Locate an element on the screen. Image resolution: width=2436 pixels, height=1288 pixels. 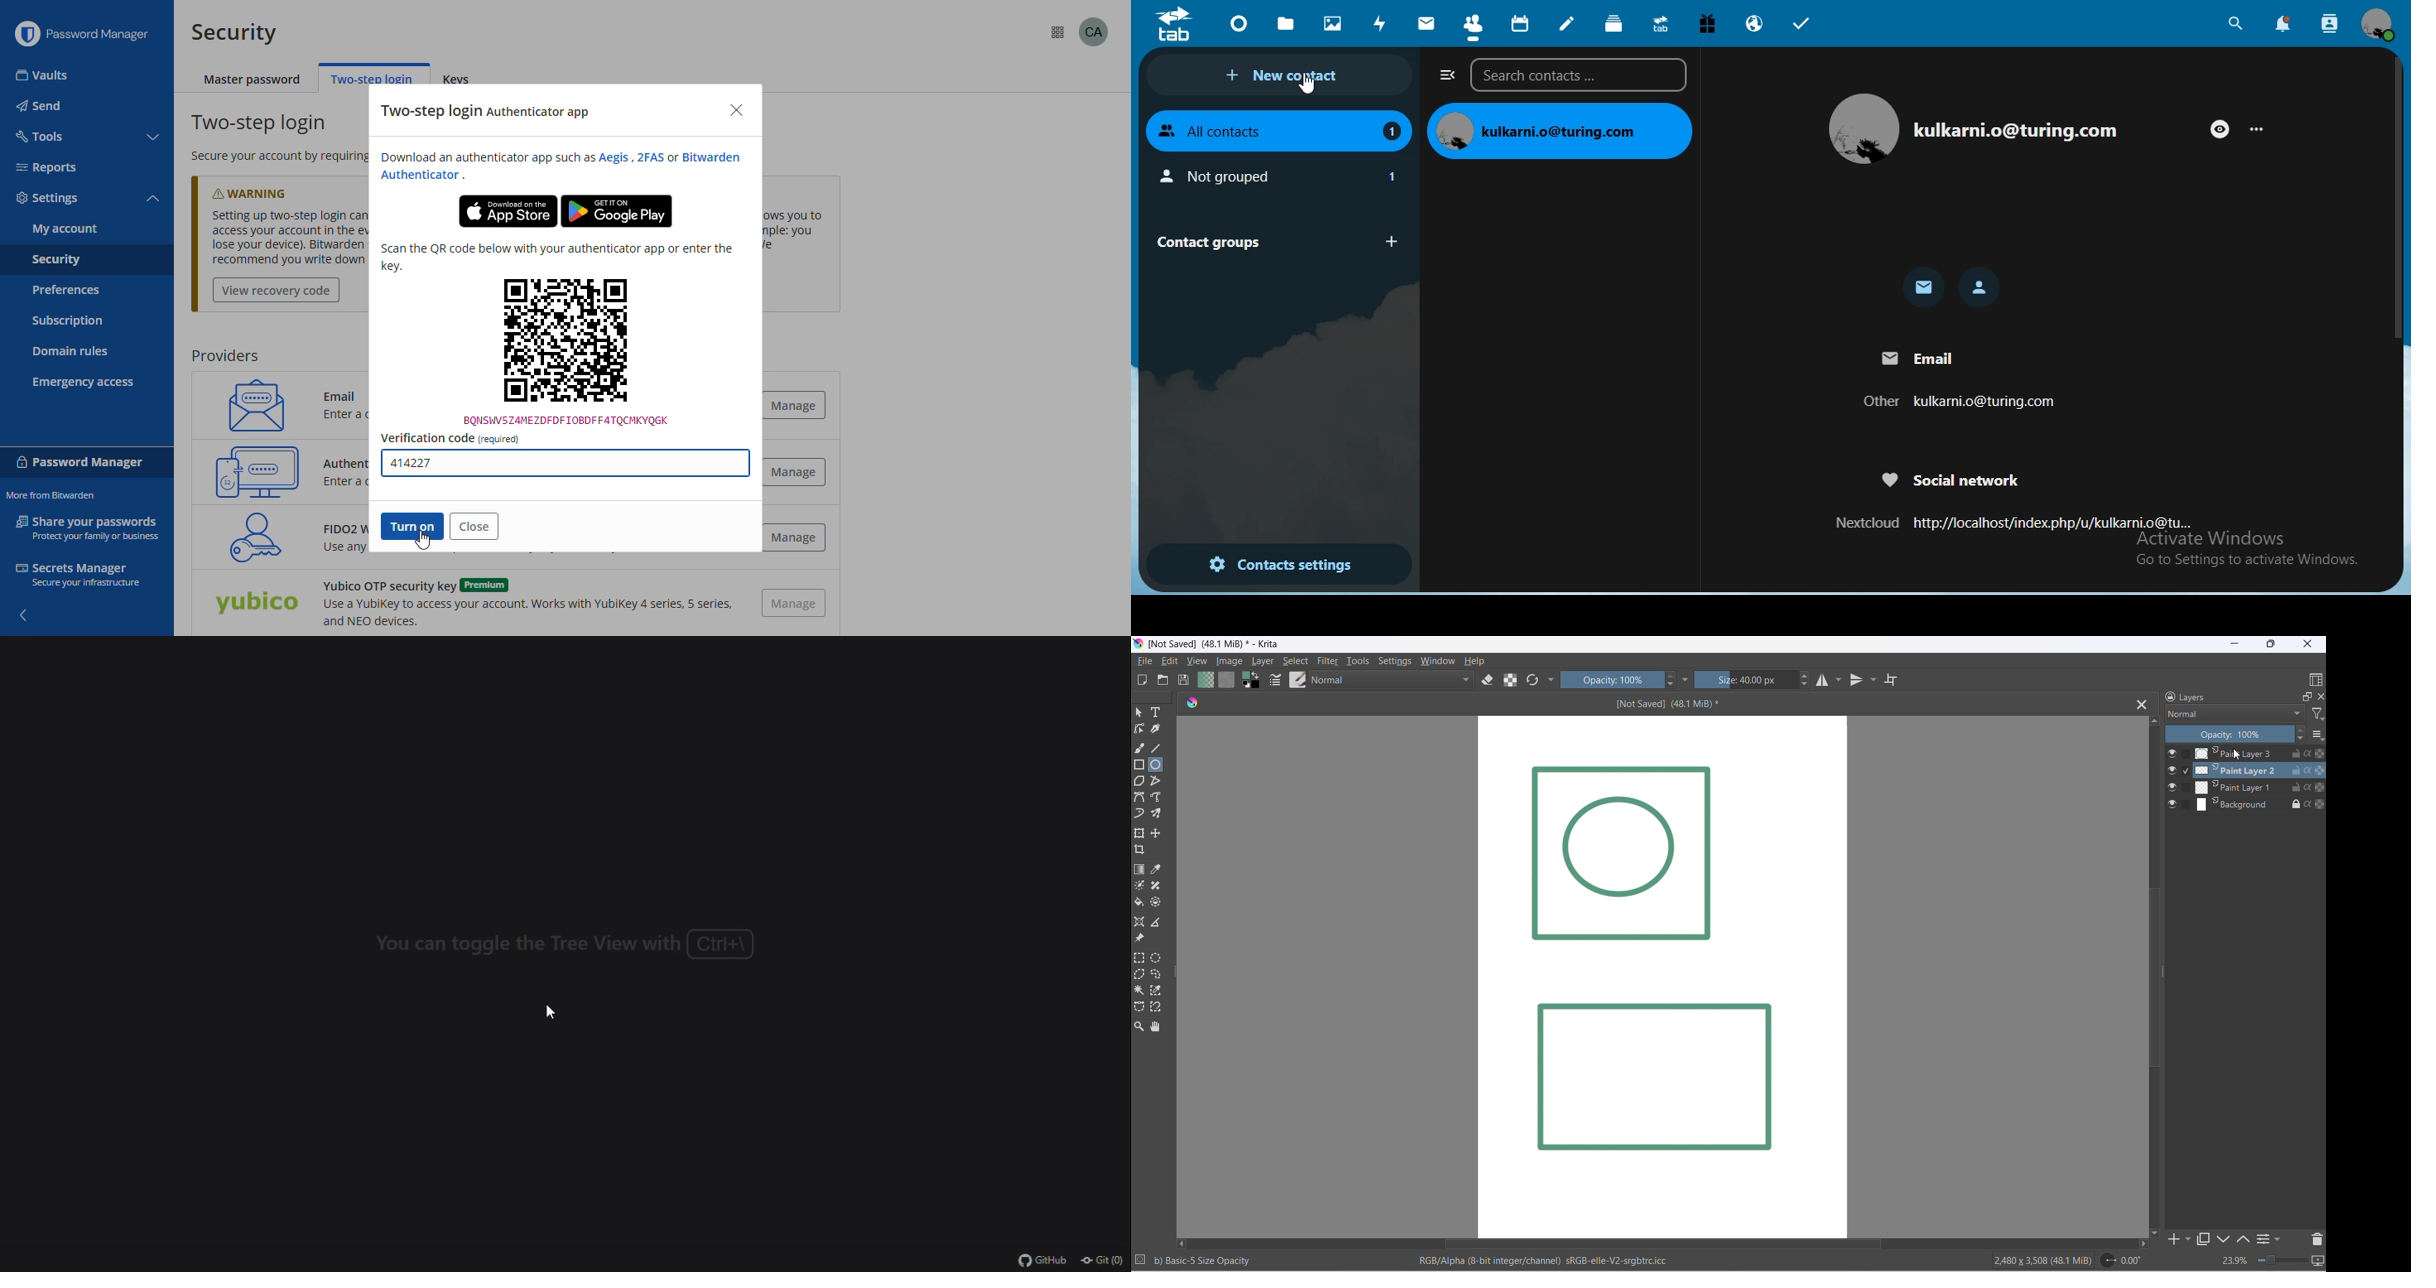
upgrade is located at coordinates (1659, 22).